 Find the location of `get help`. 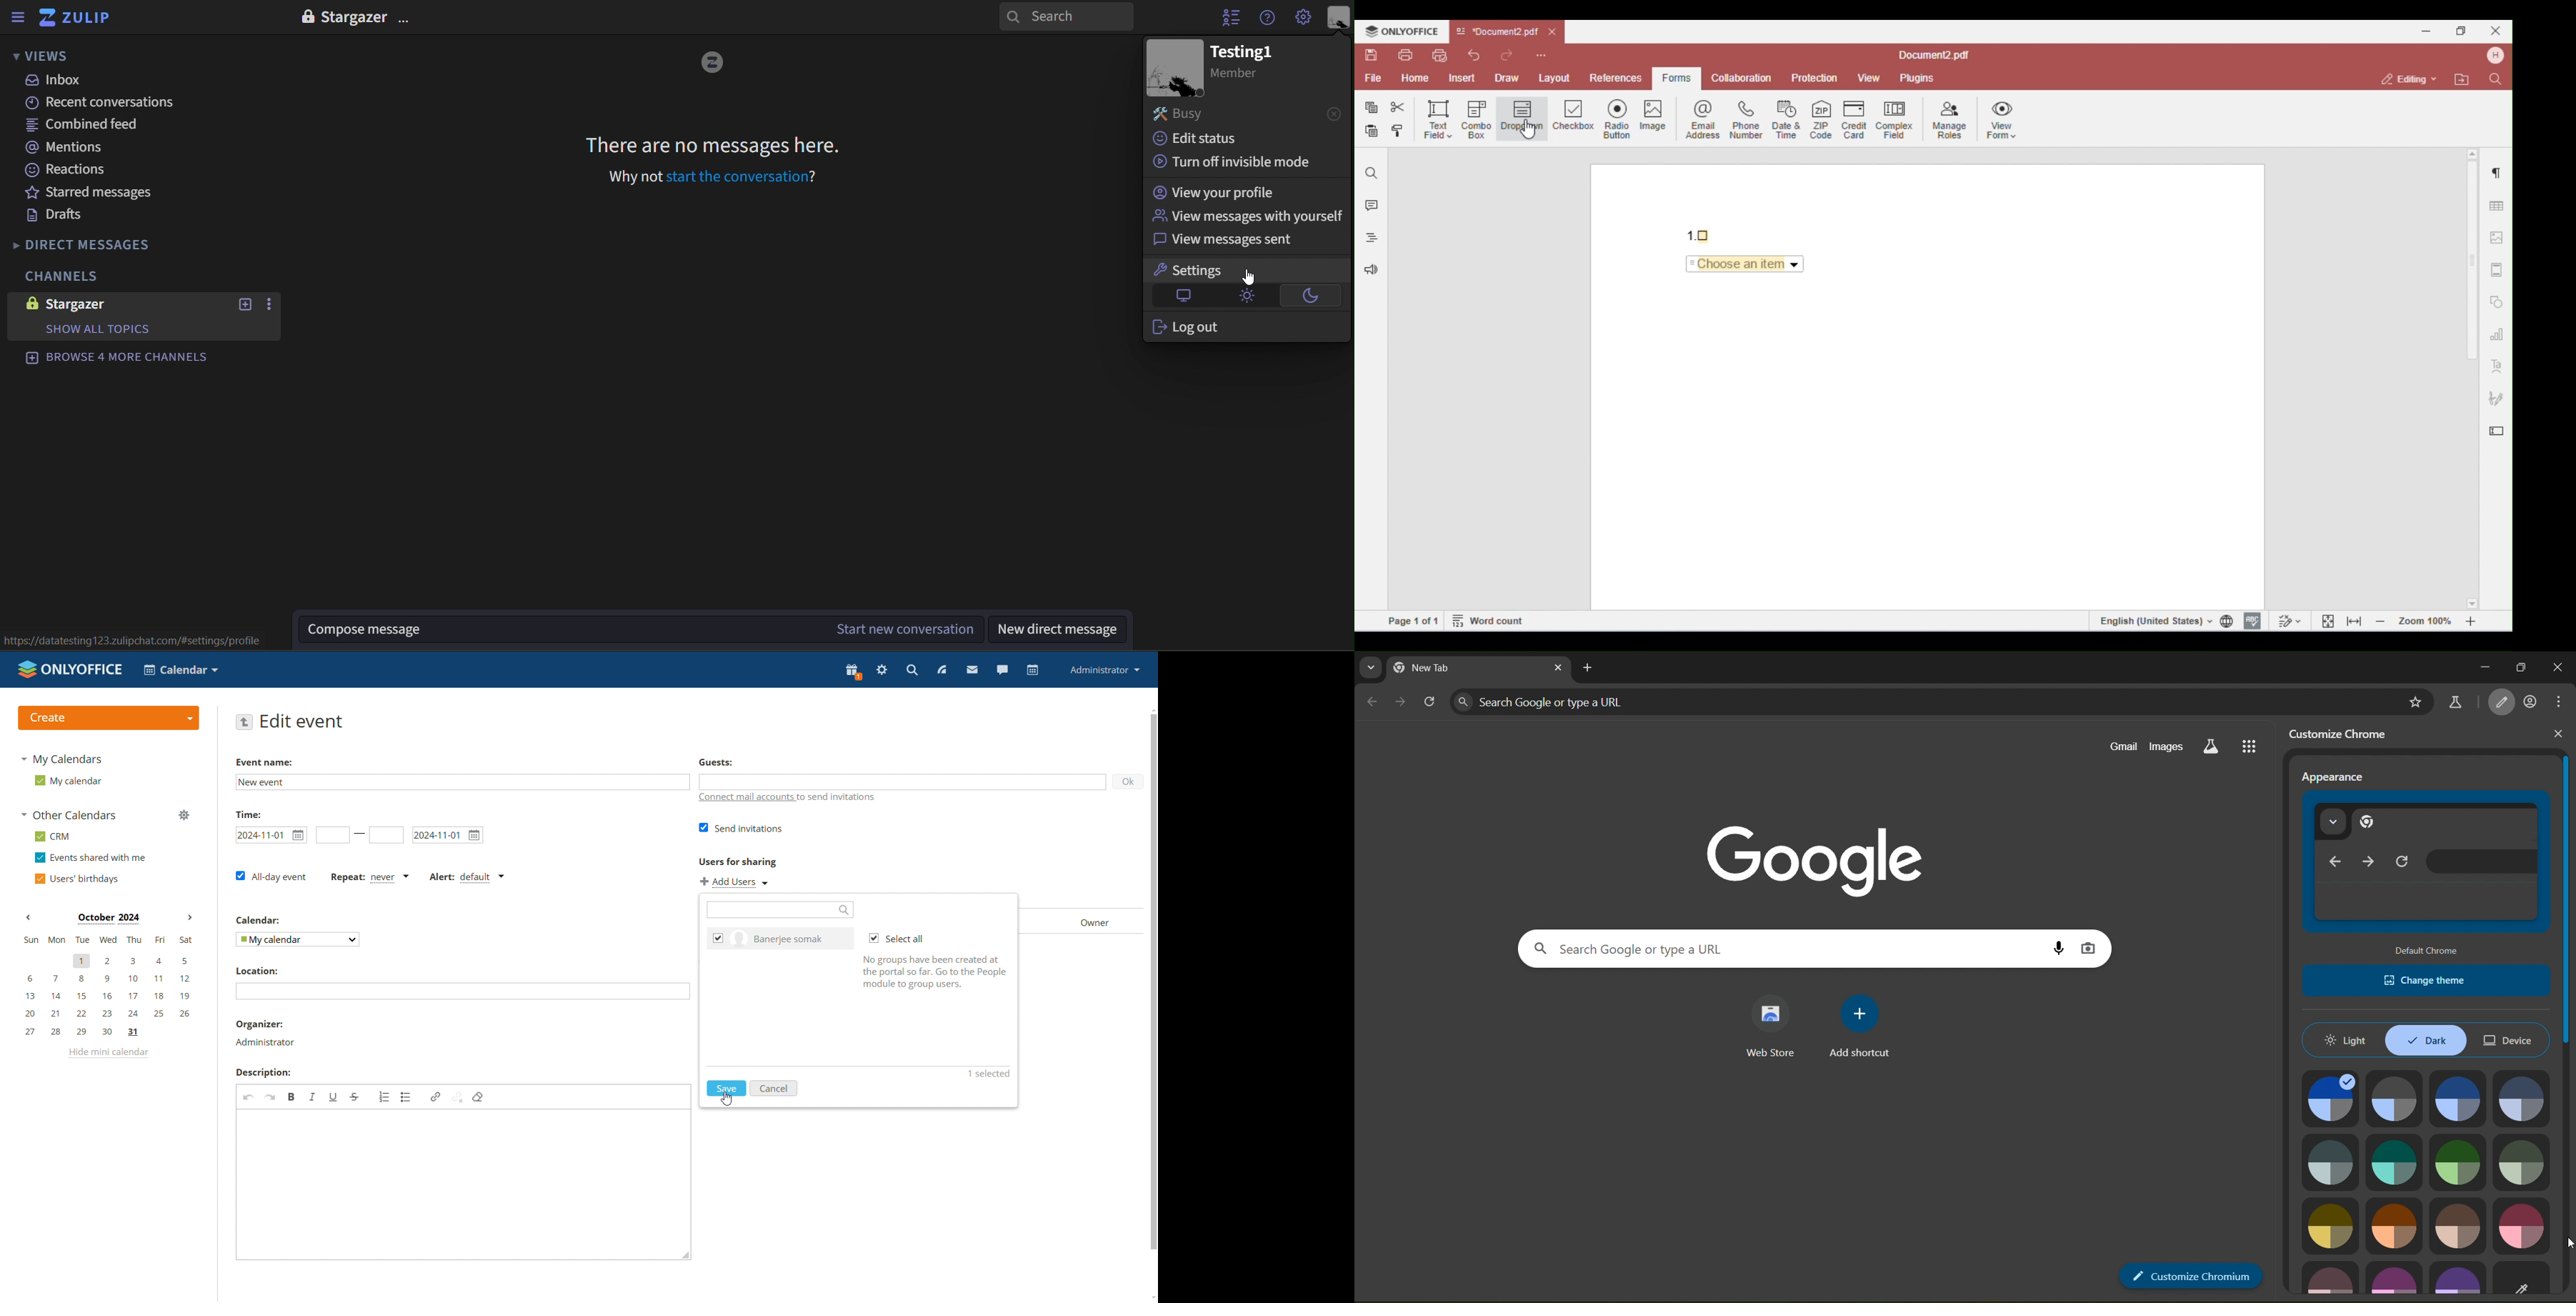

get help is located at coordinates (1269, 16).